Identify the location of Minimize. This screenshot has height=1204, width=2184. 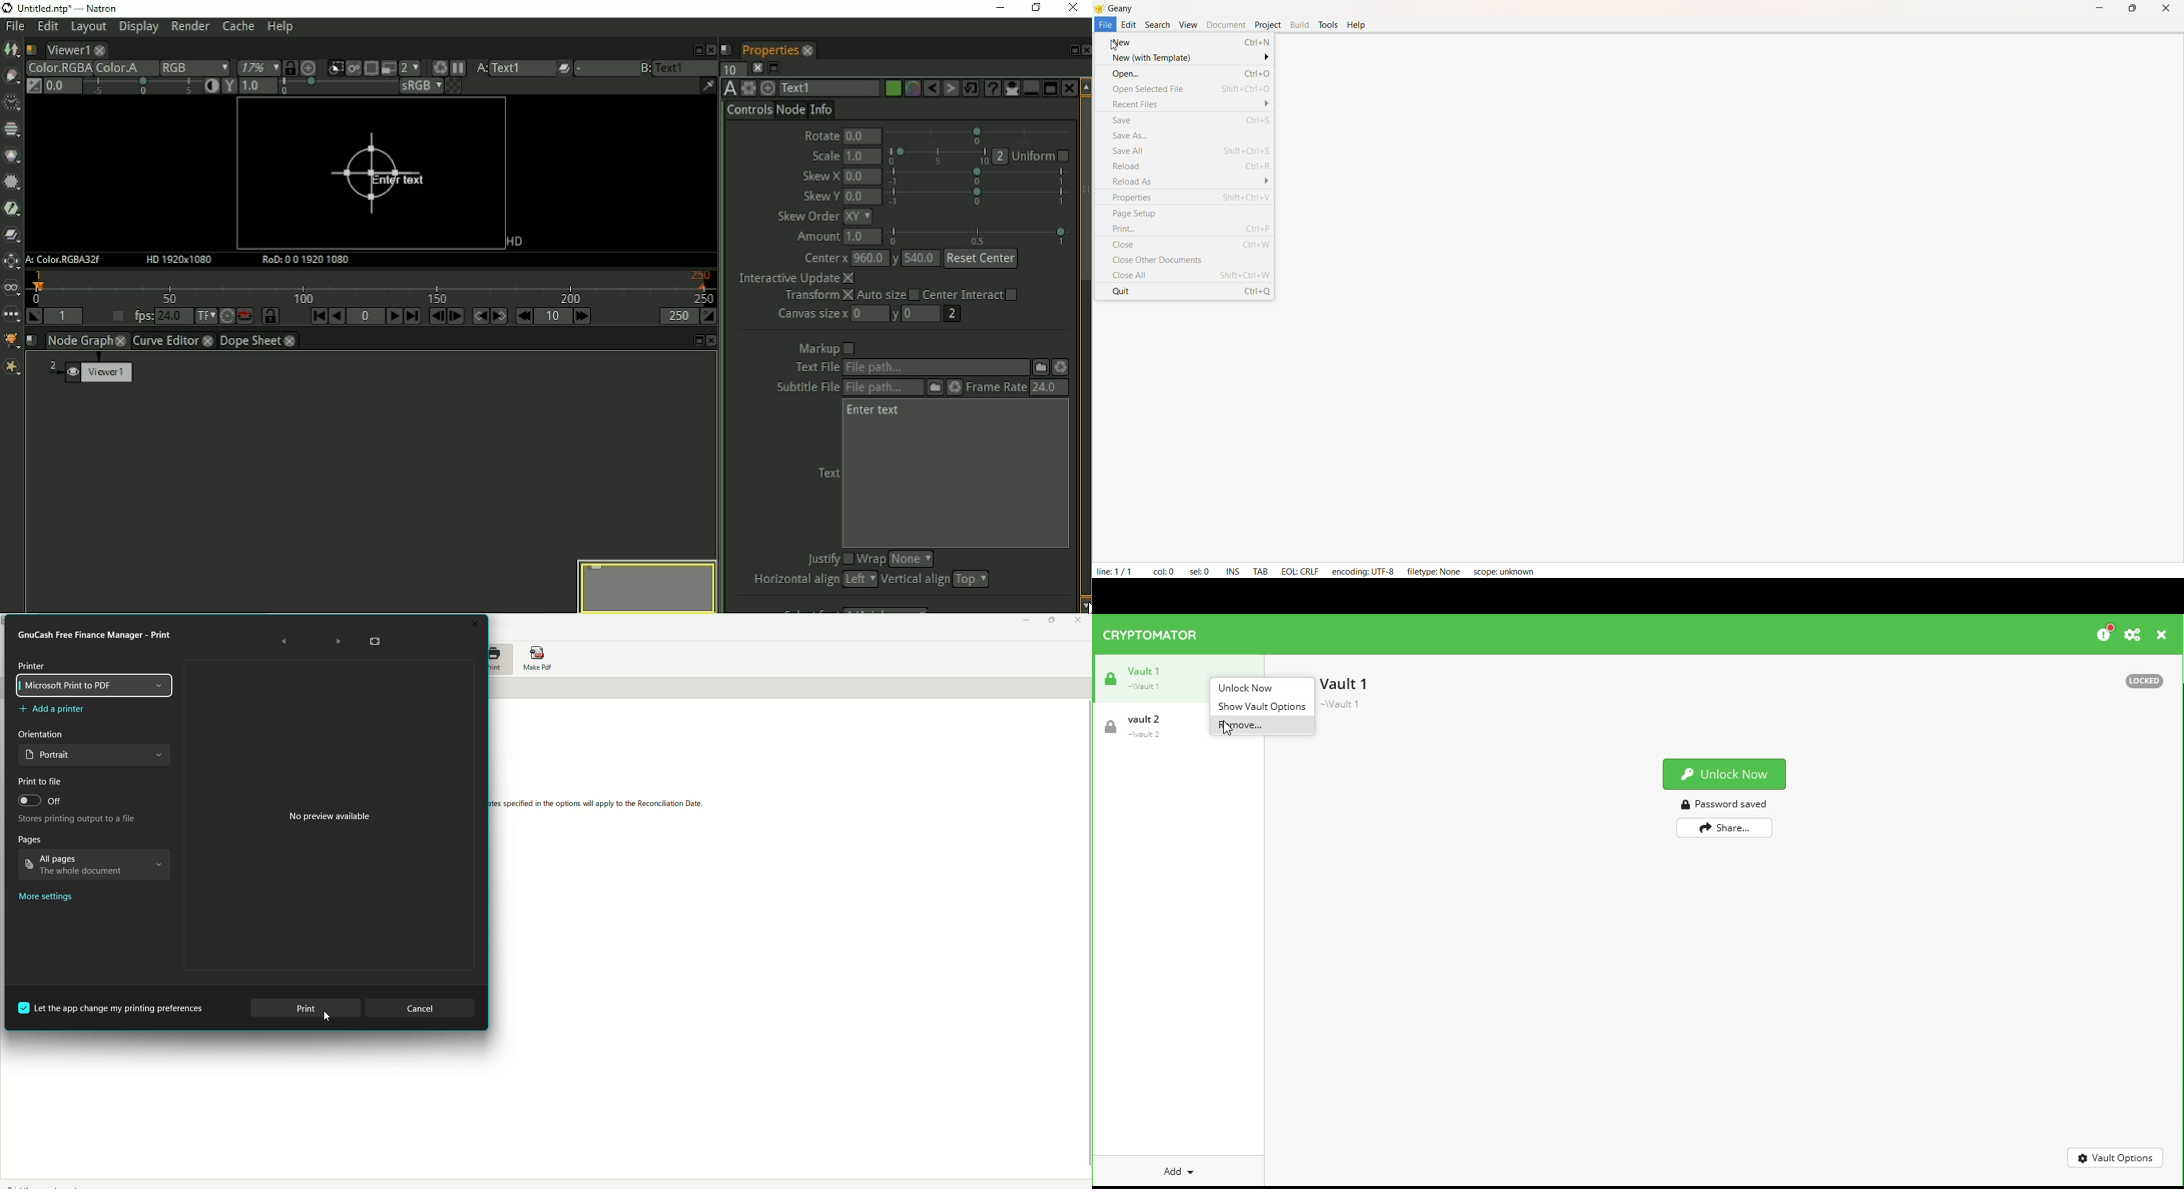
(1020, 621).